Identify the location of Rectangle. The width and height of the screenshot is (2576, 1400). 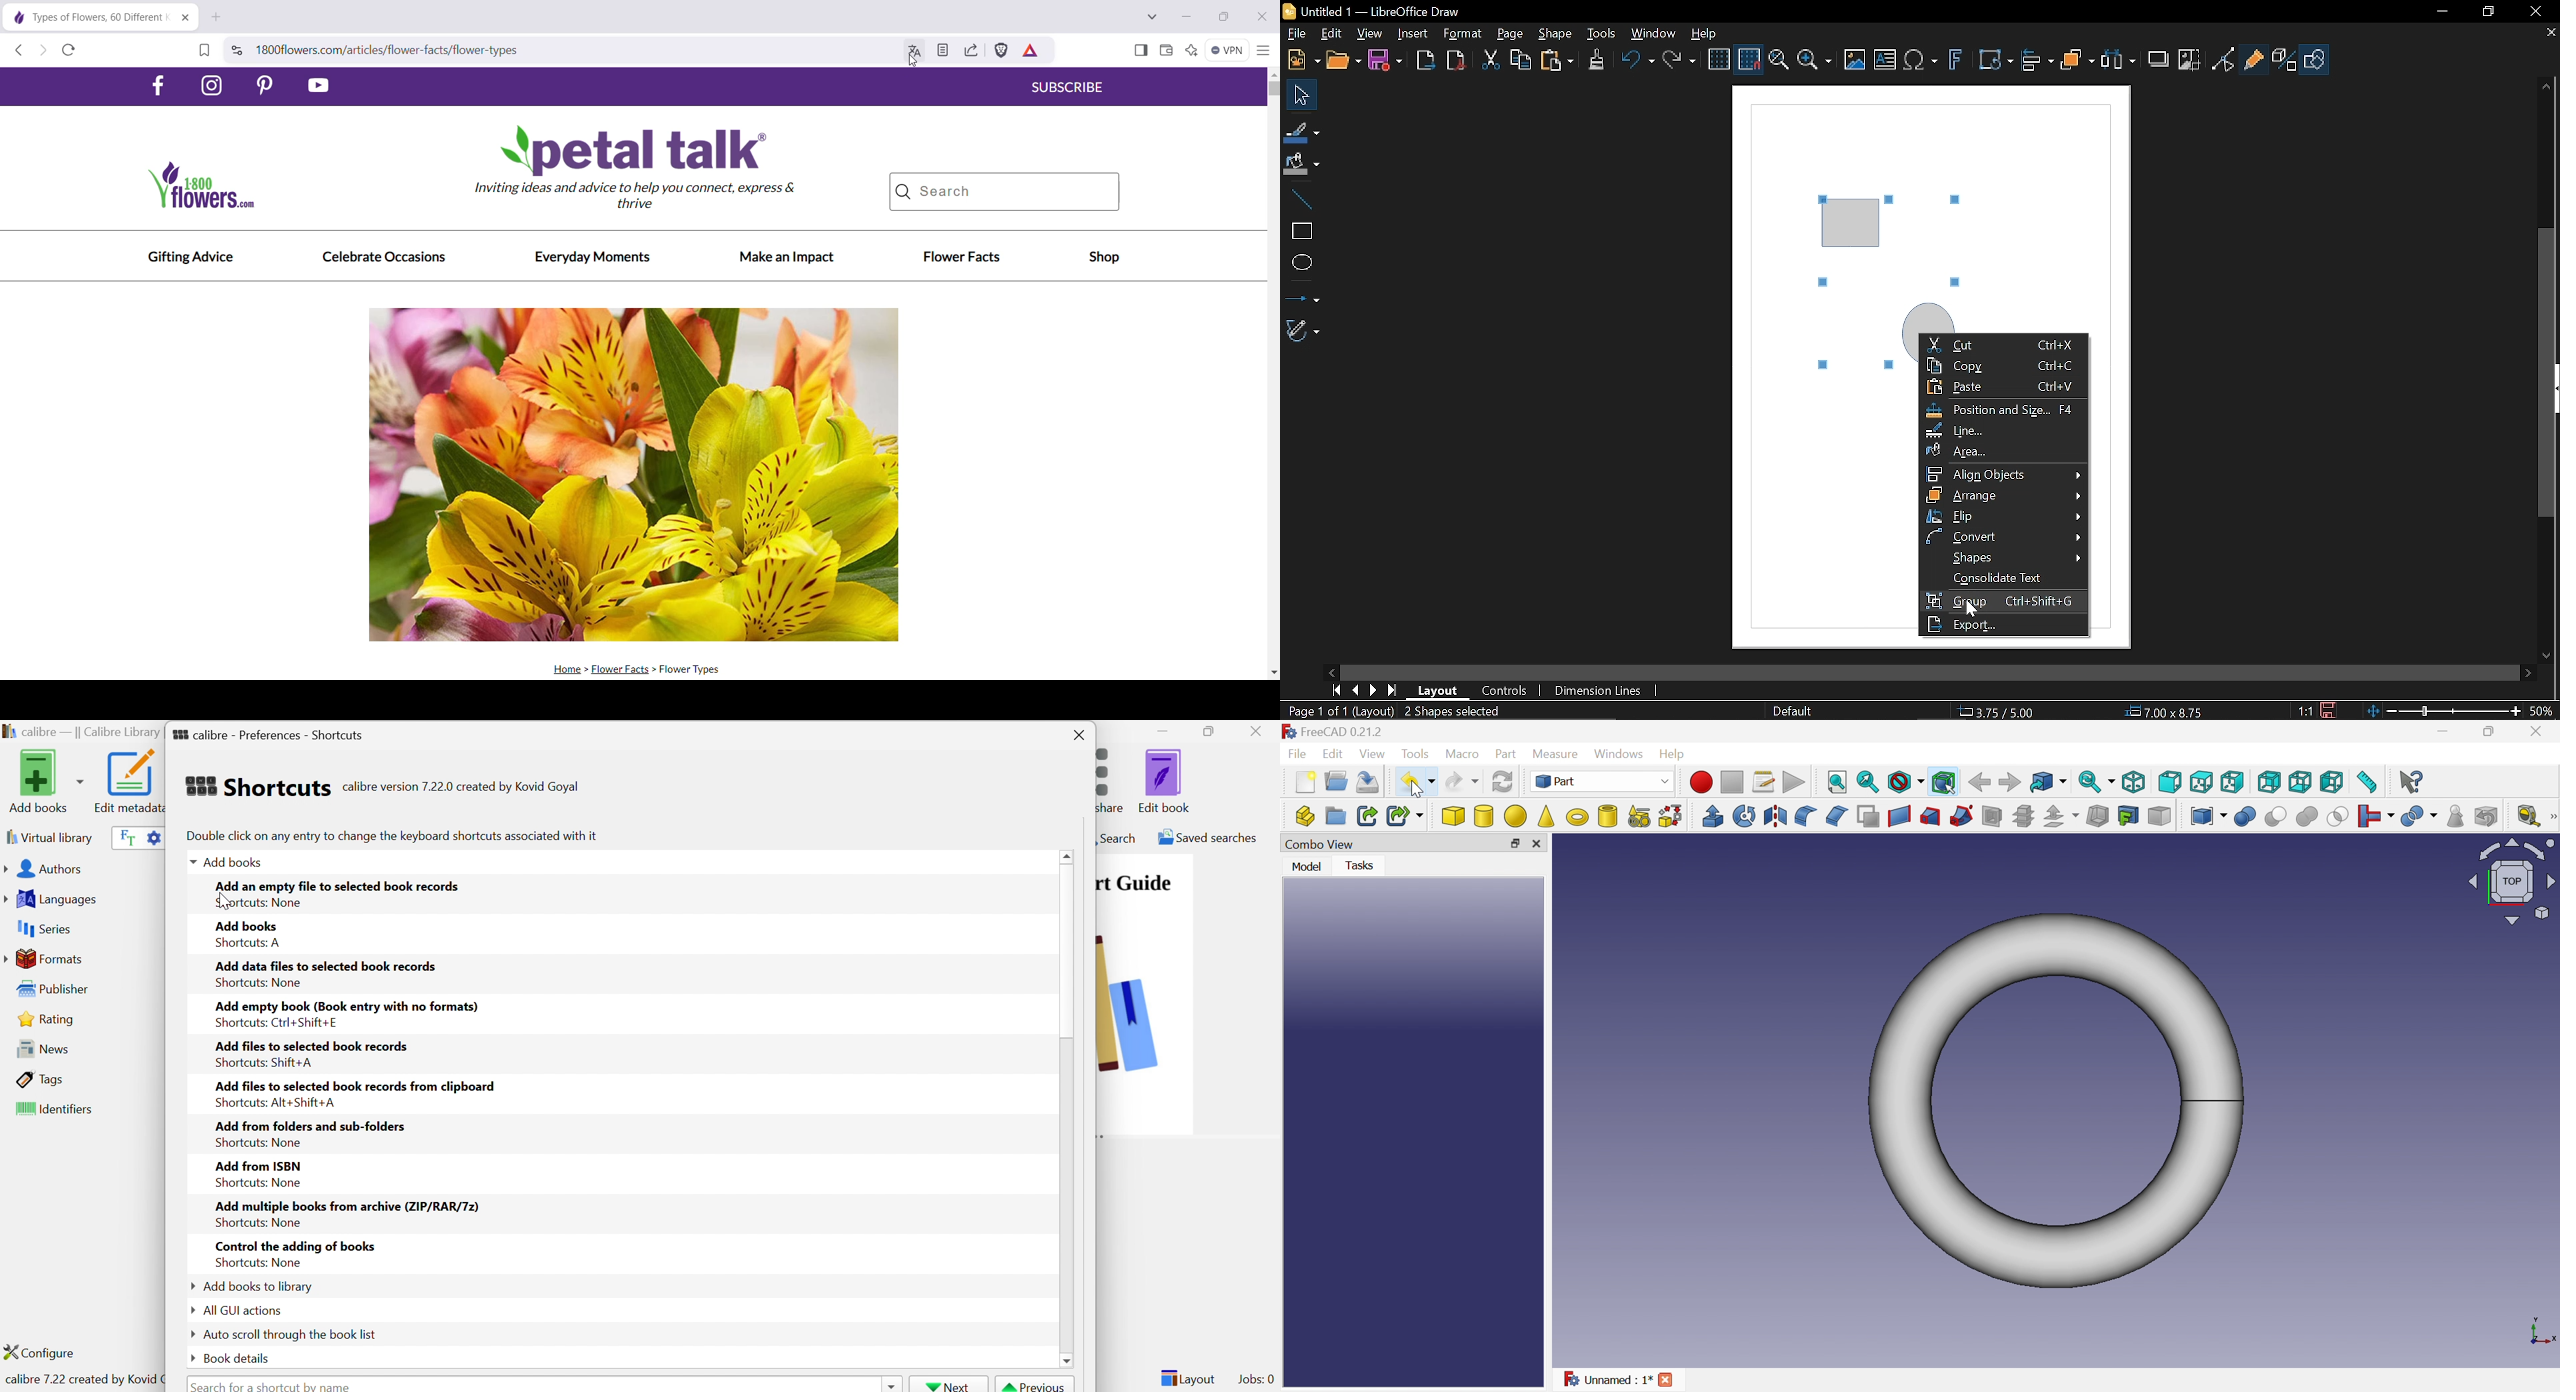
(1299, 229).